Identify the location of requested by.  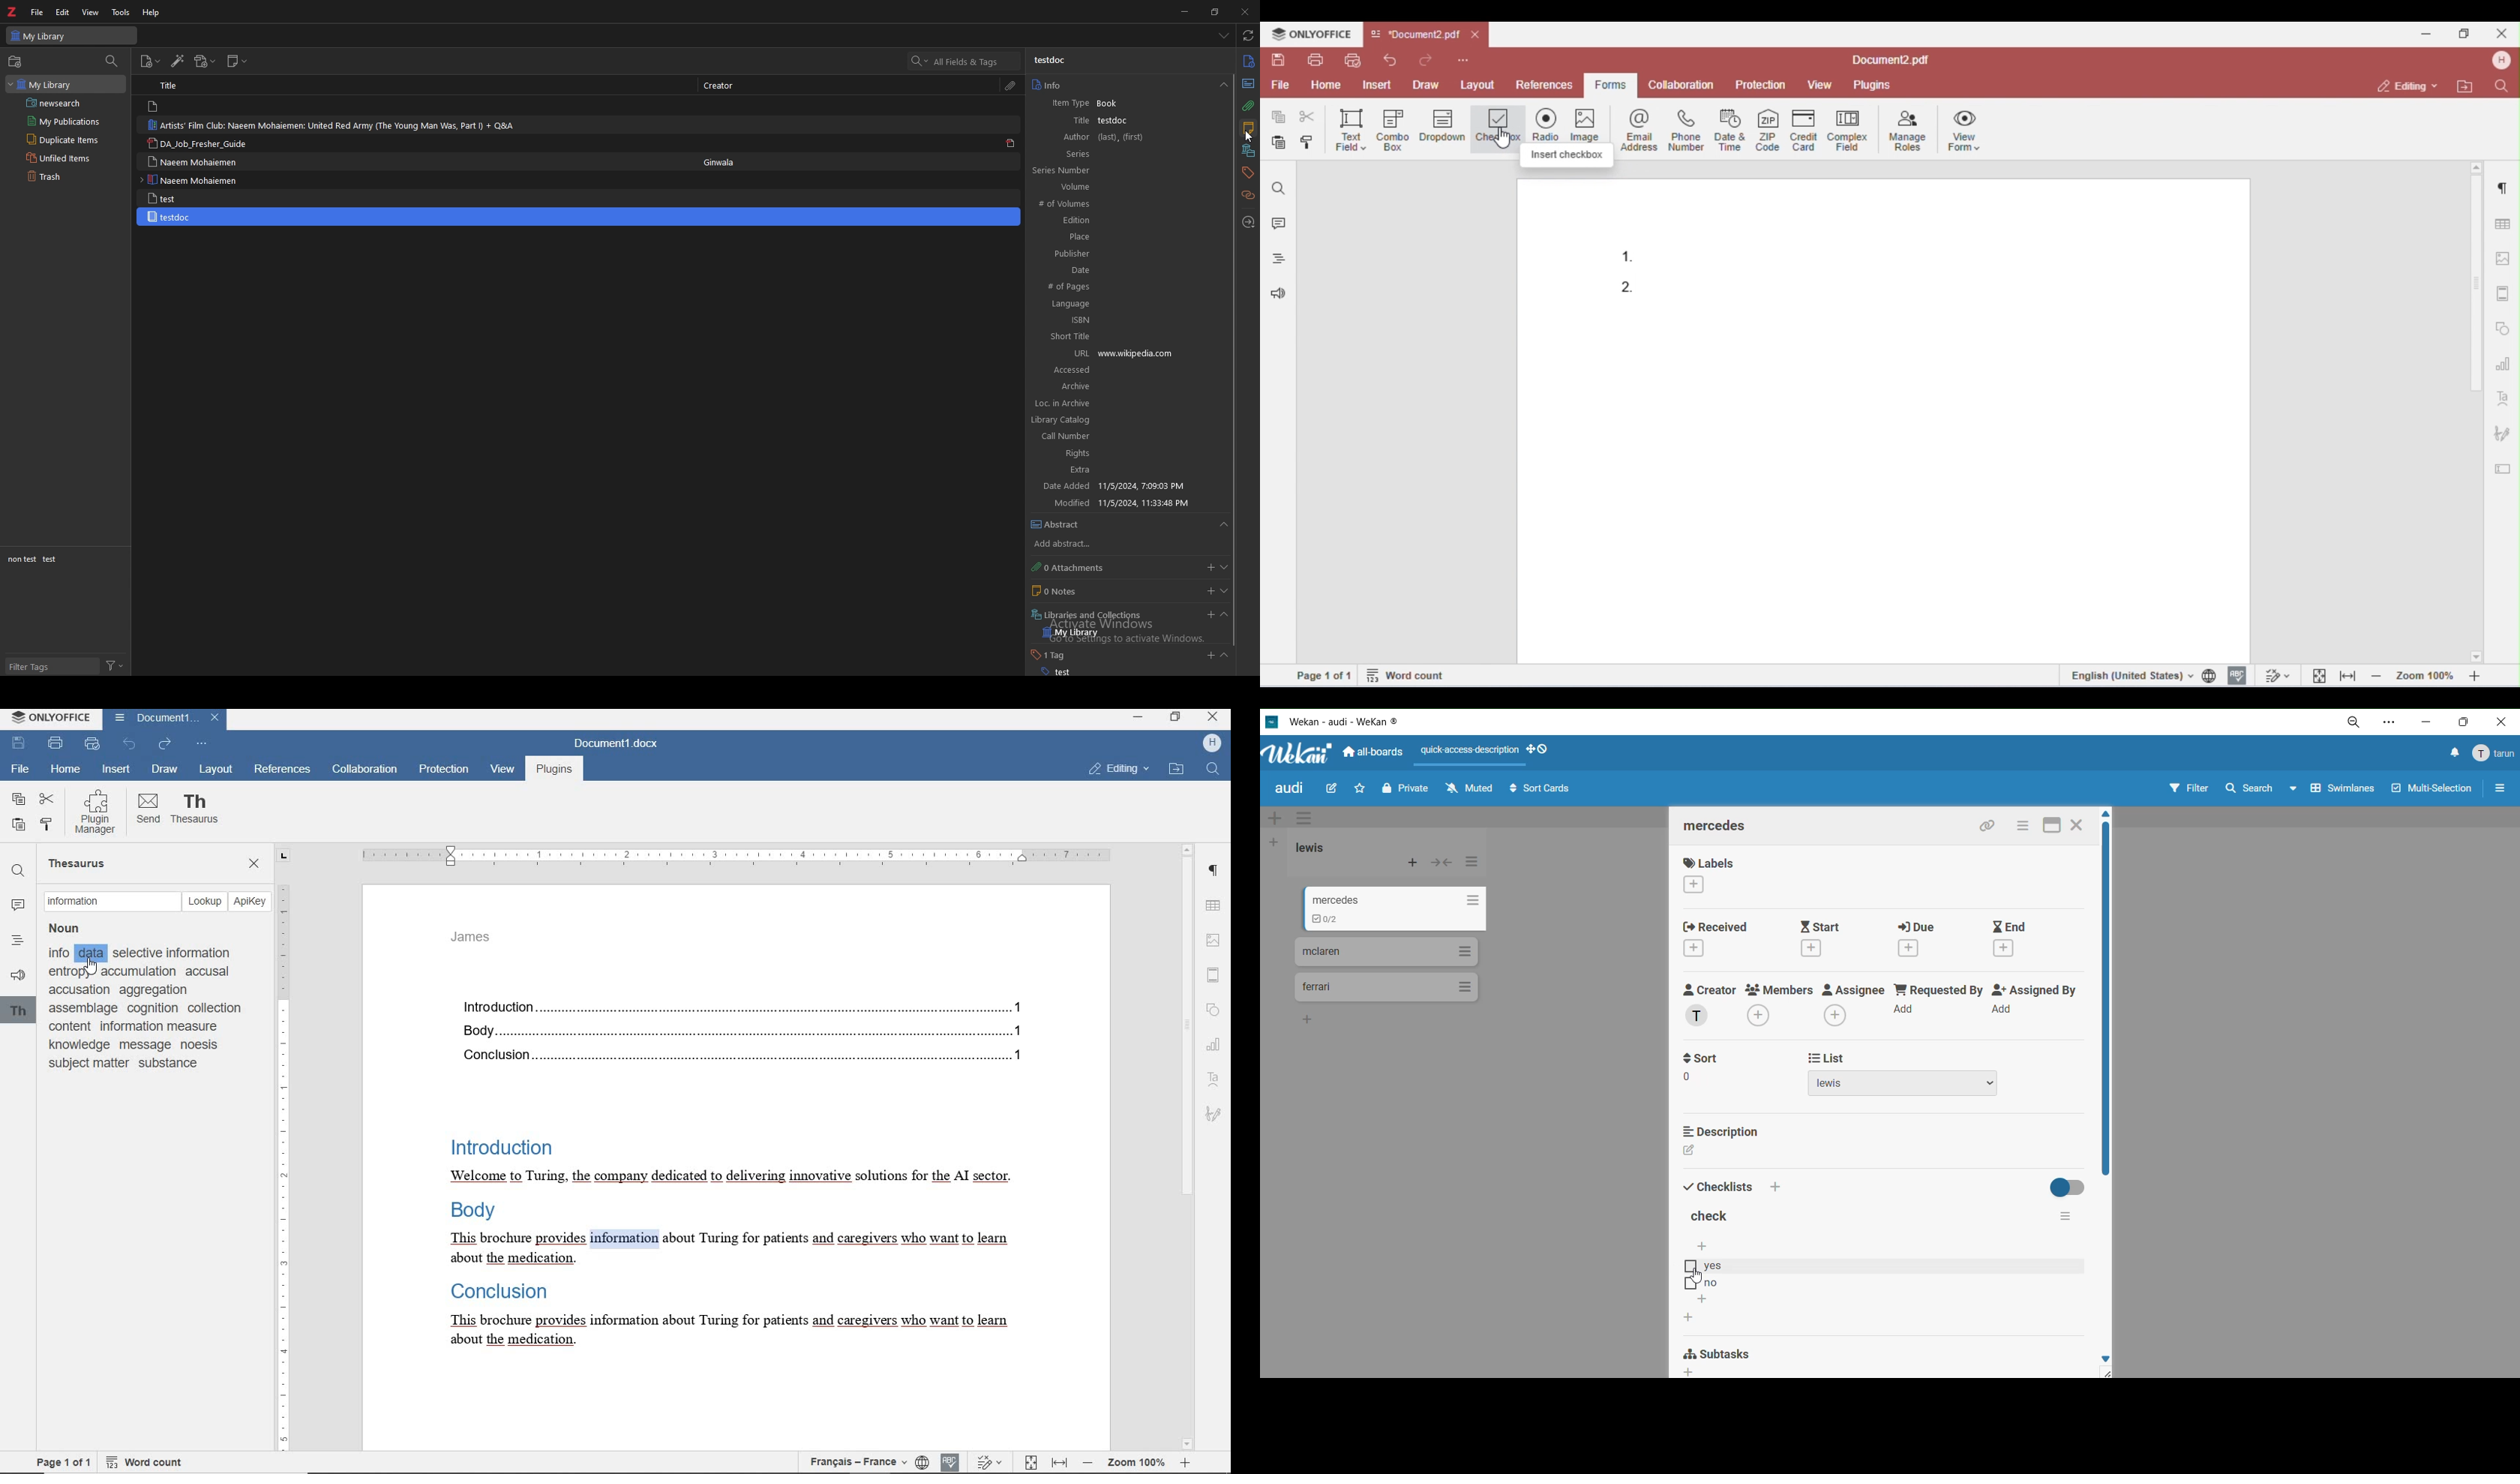
(1936, 1002).